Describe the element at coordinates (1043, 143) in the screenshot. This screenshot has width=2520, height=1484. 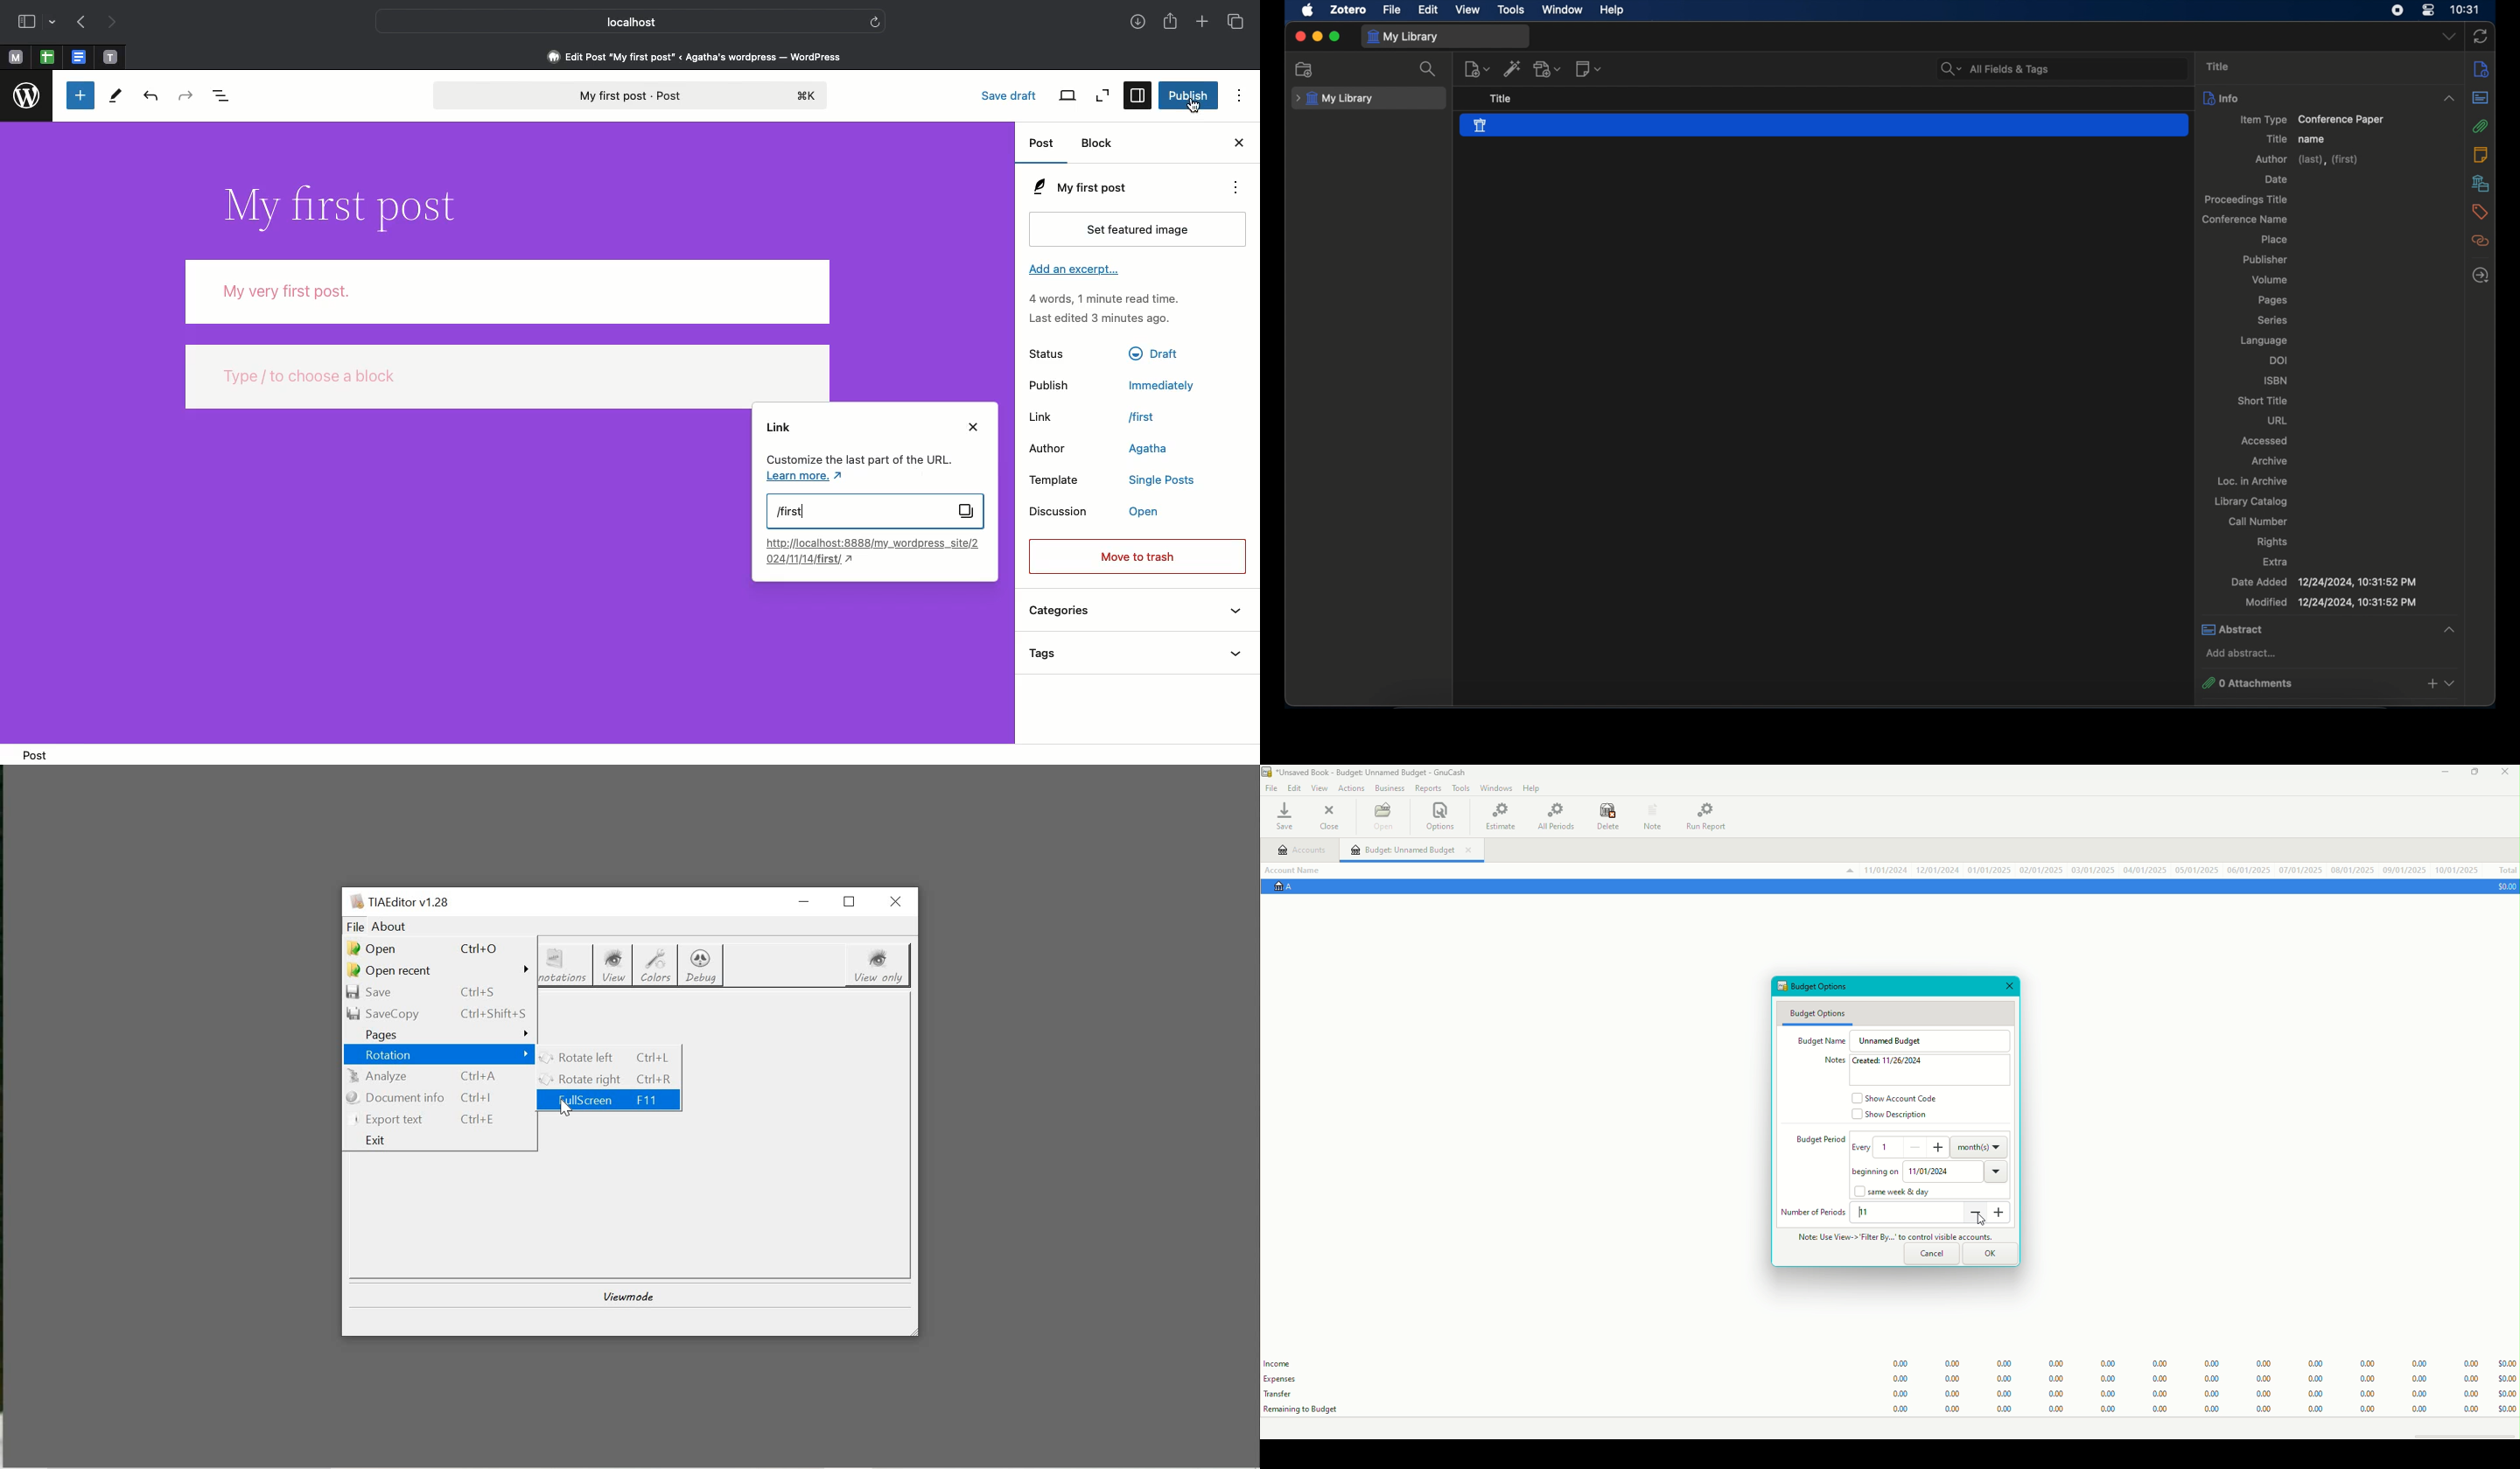
I see `Post` at that location.